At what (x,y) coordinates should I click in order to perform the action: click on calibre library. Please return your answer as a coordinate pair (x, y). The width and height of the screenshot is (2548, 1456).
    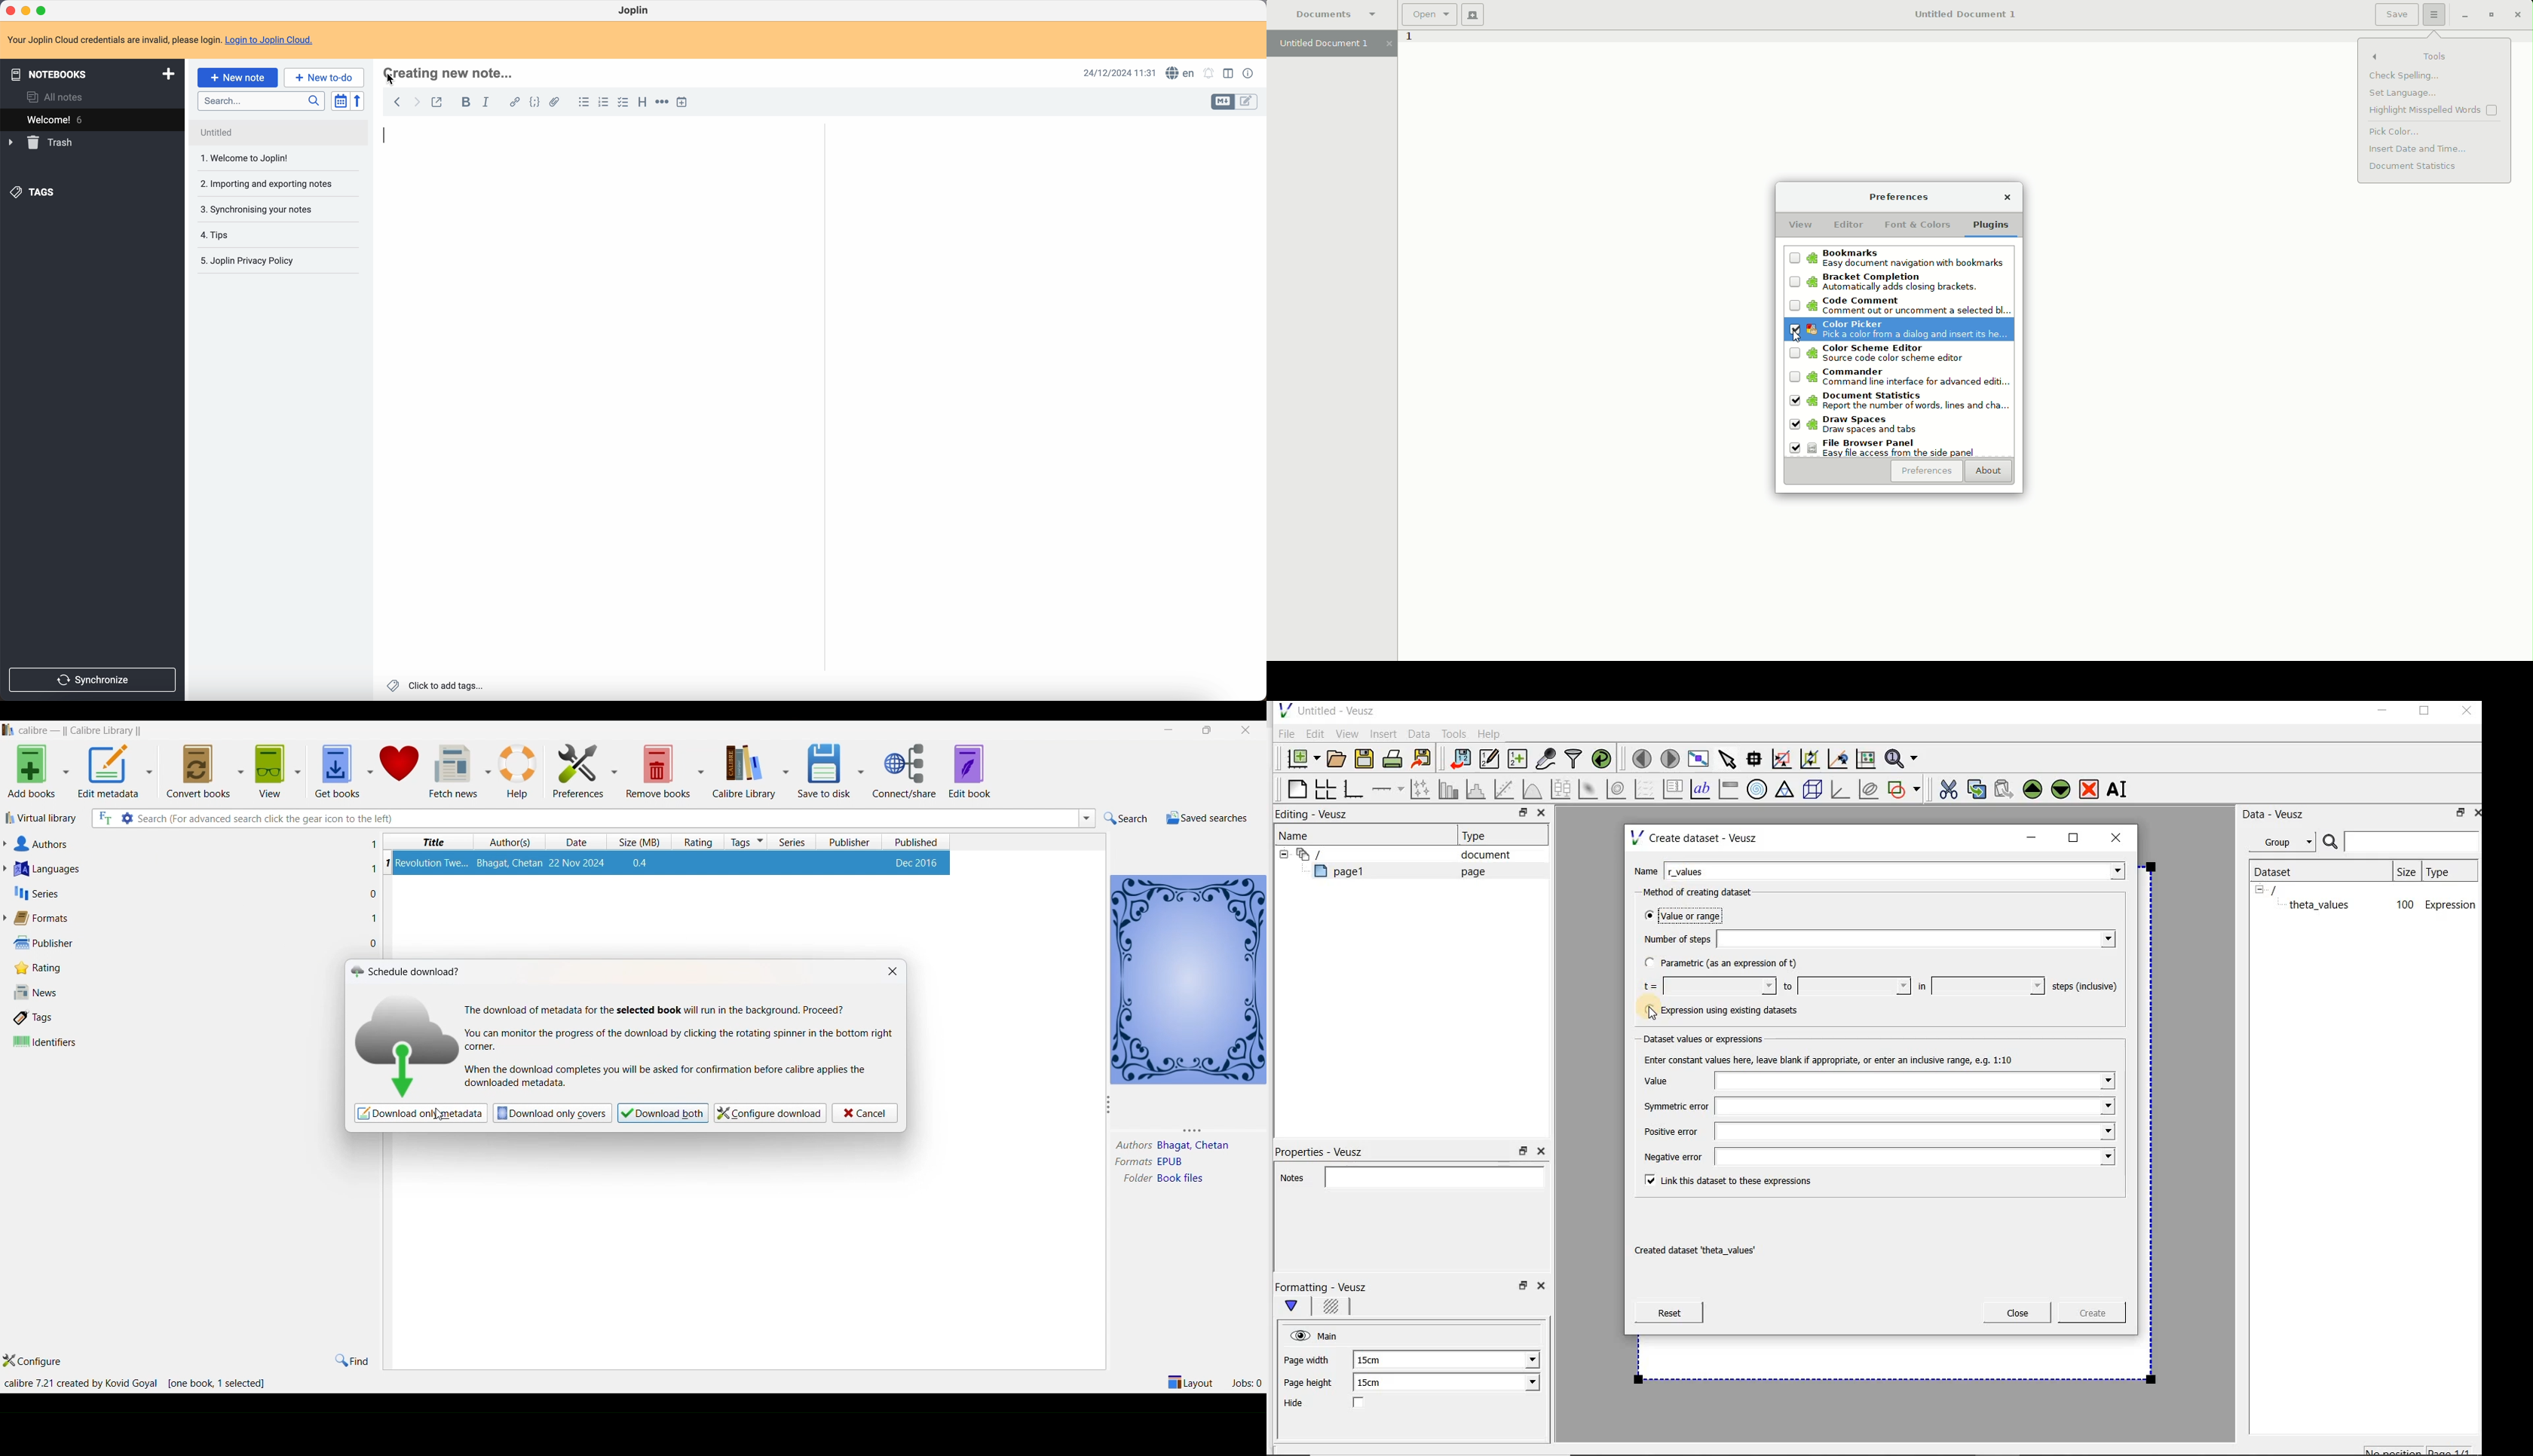
    Looking at the image, I should click on (743, 771).